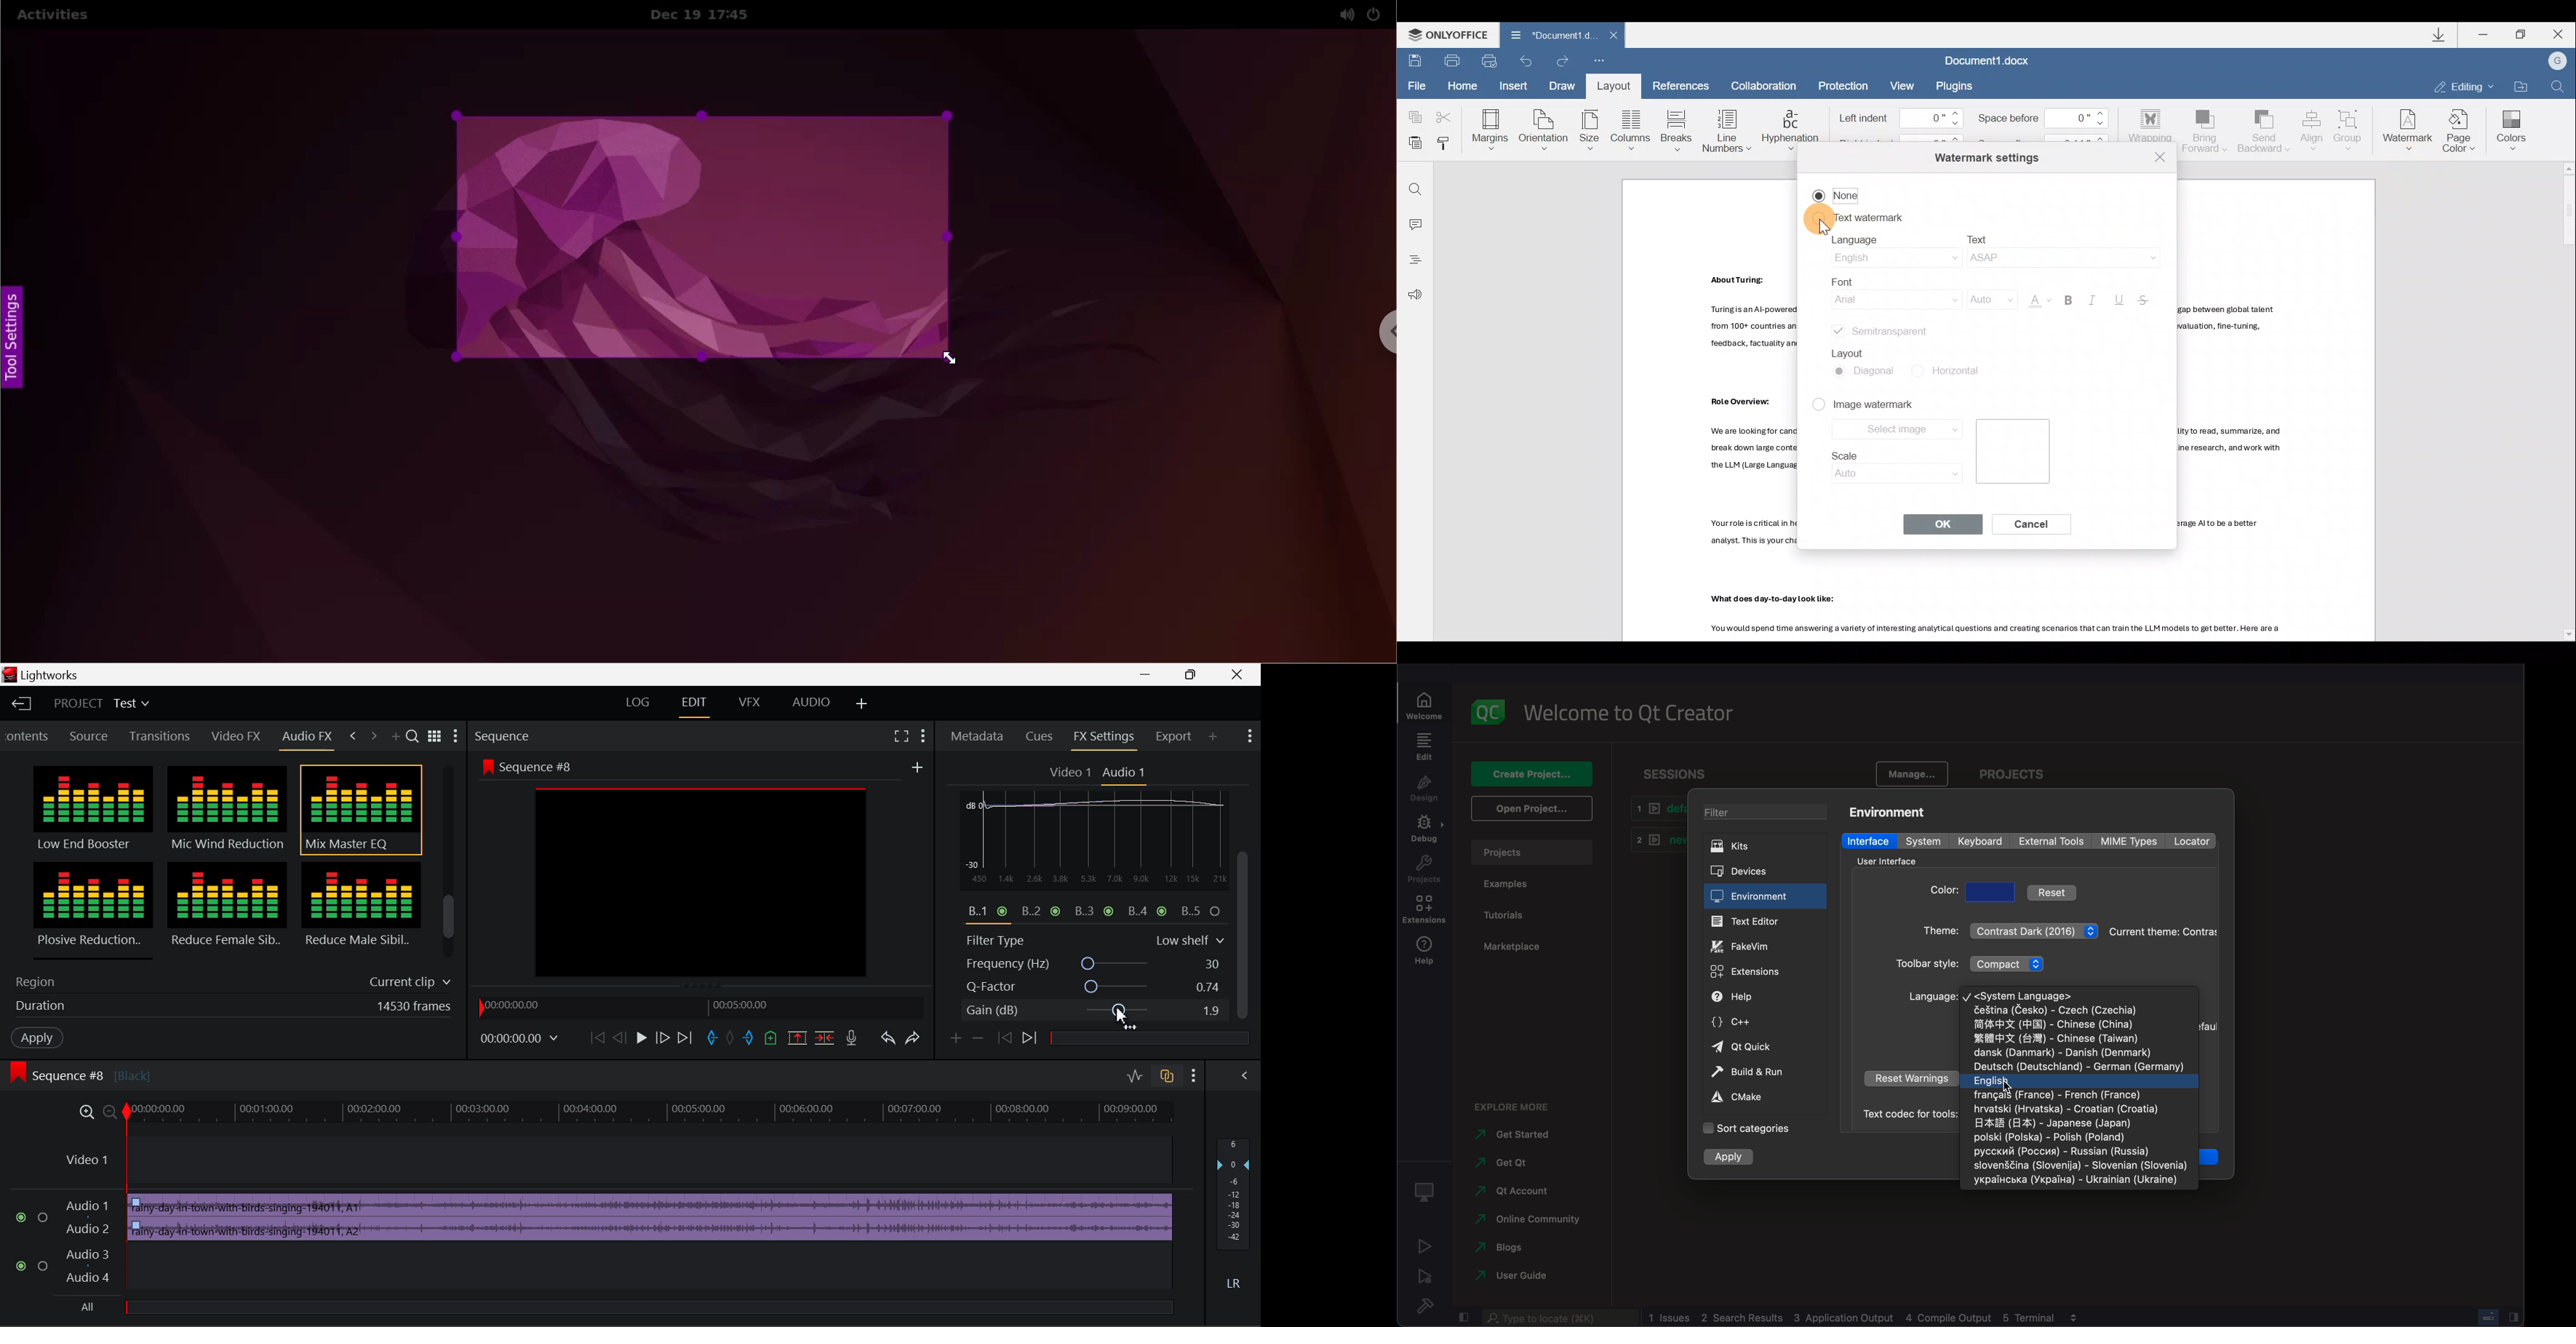 The width and height of the screenshot is (2576, 1344). I want to click on Account name, so click(2557, 60).